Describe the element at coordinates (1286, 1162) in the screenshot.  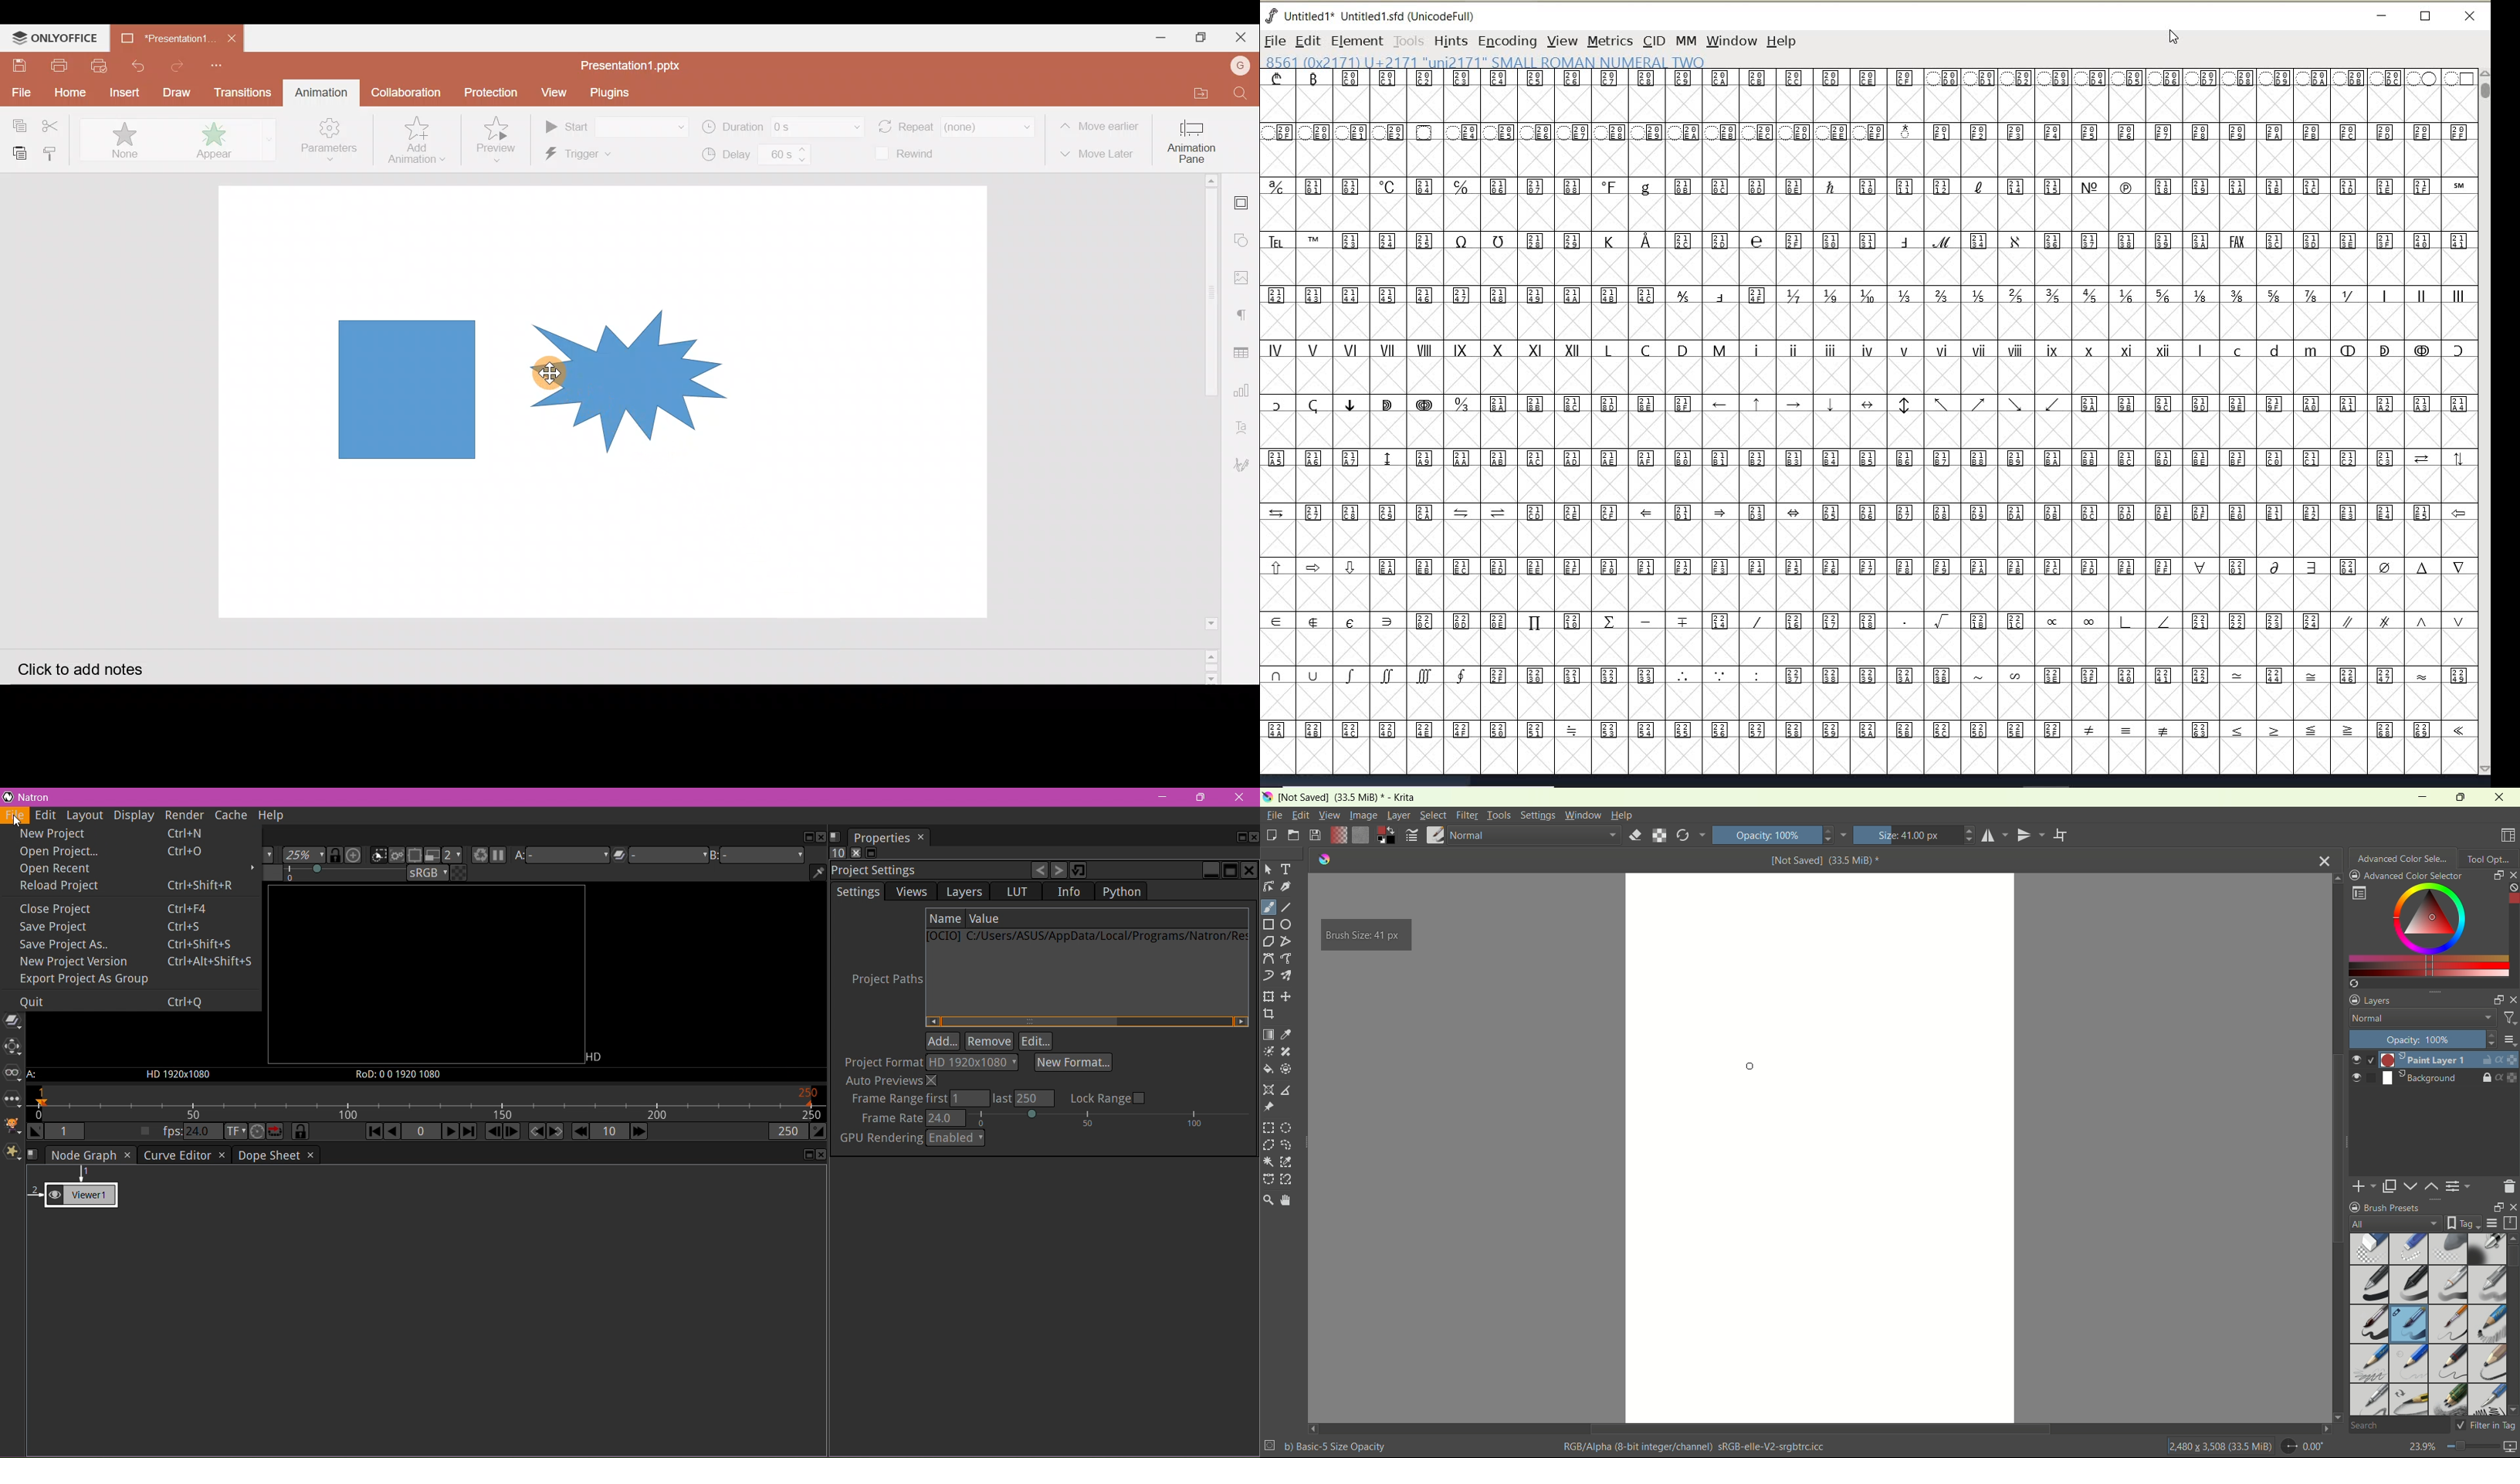
I see `similar color selection` at that location.